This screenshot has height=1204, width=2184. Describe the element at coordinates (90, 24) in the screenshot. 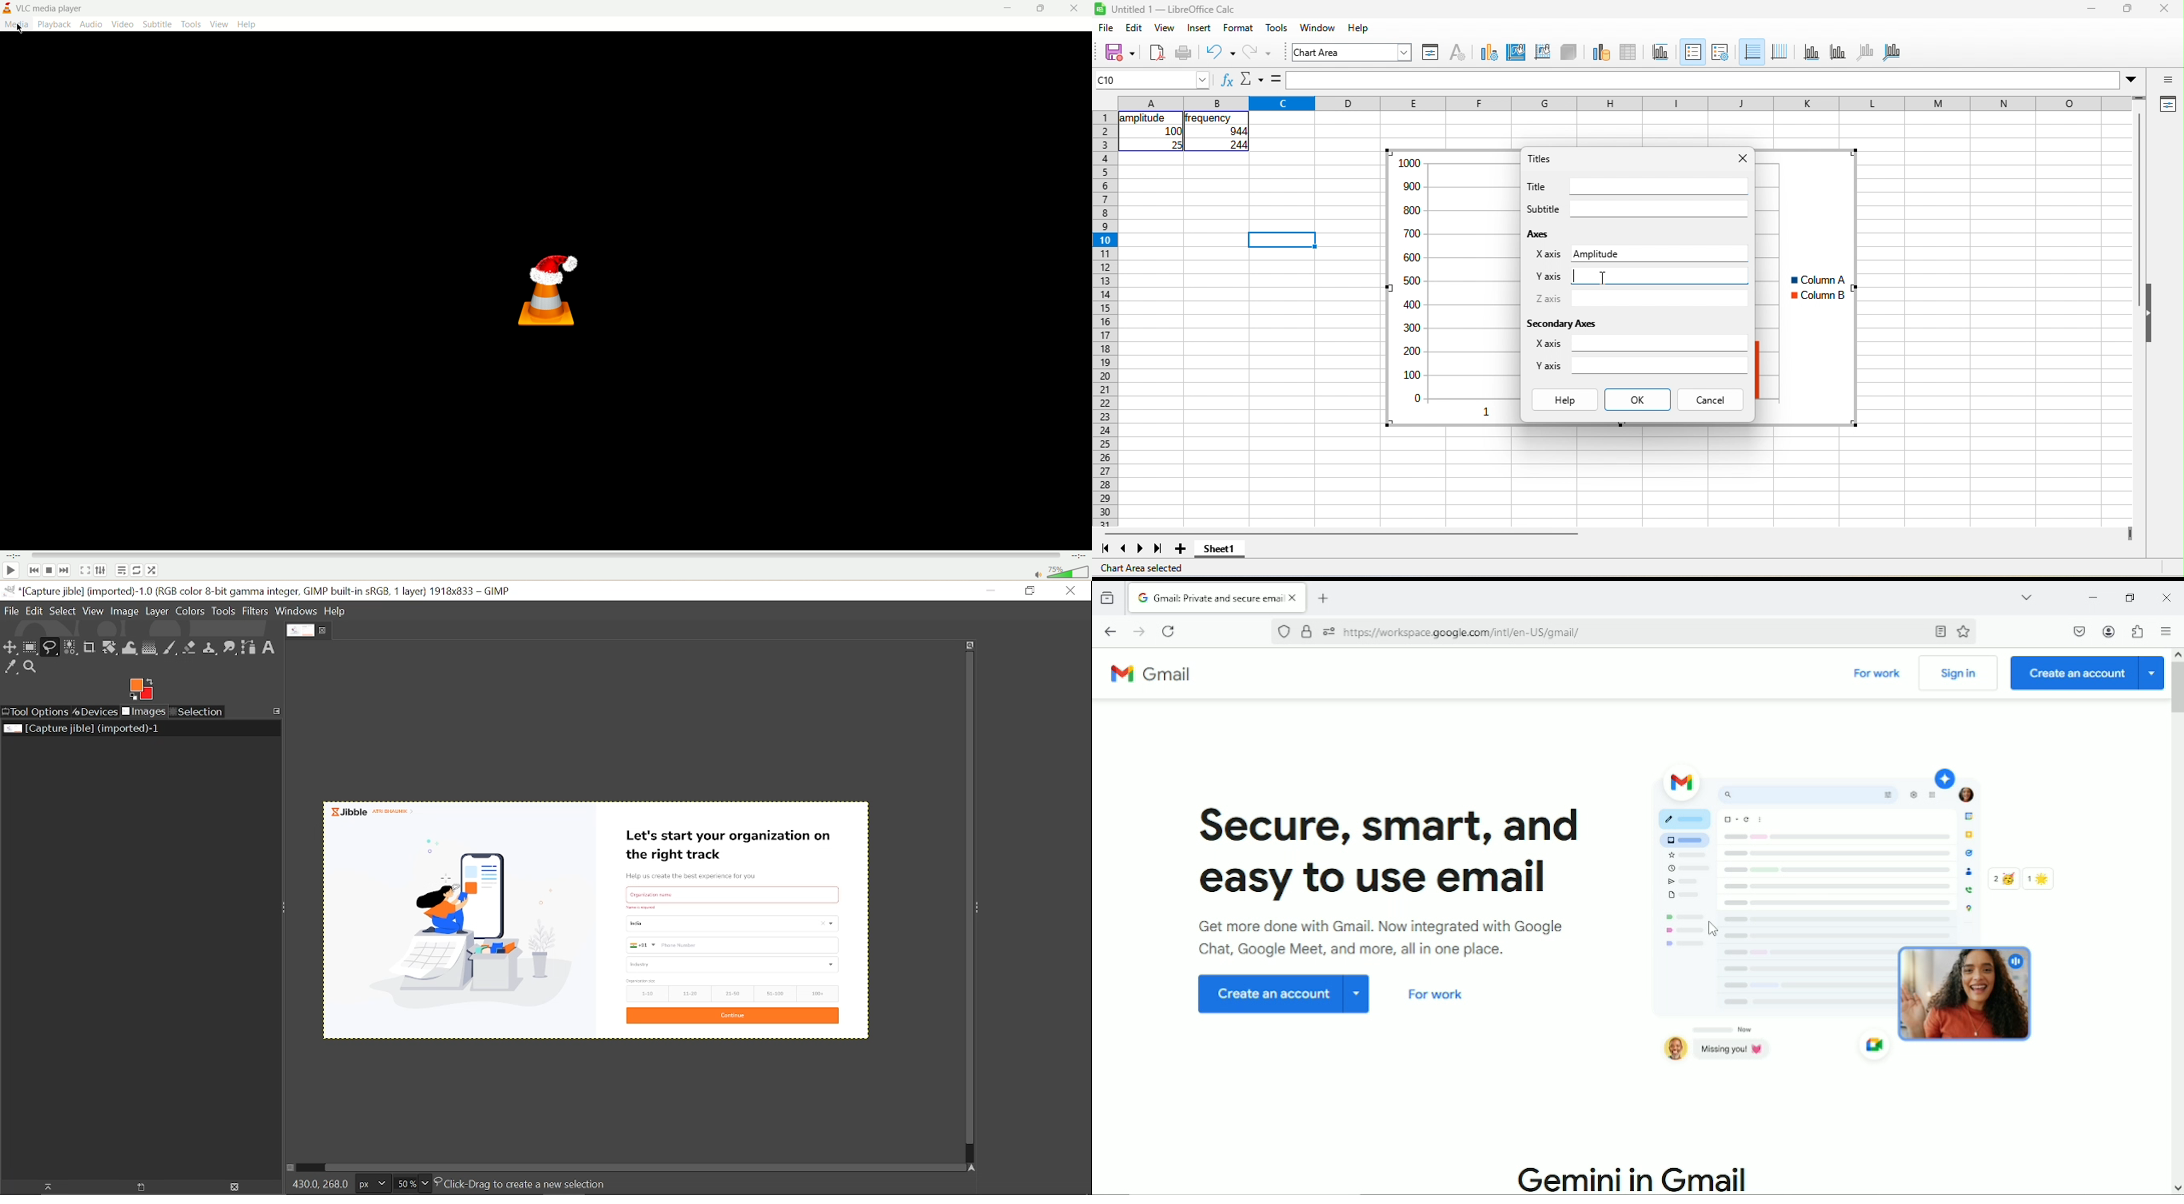

I see `audio` at that location.